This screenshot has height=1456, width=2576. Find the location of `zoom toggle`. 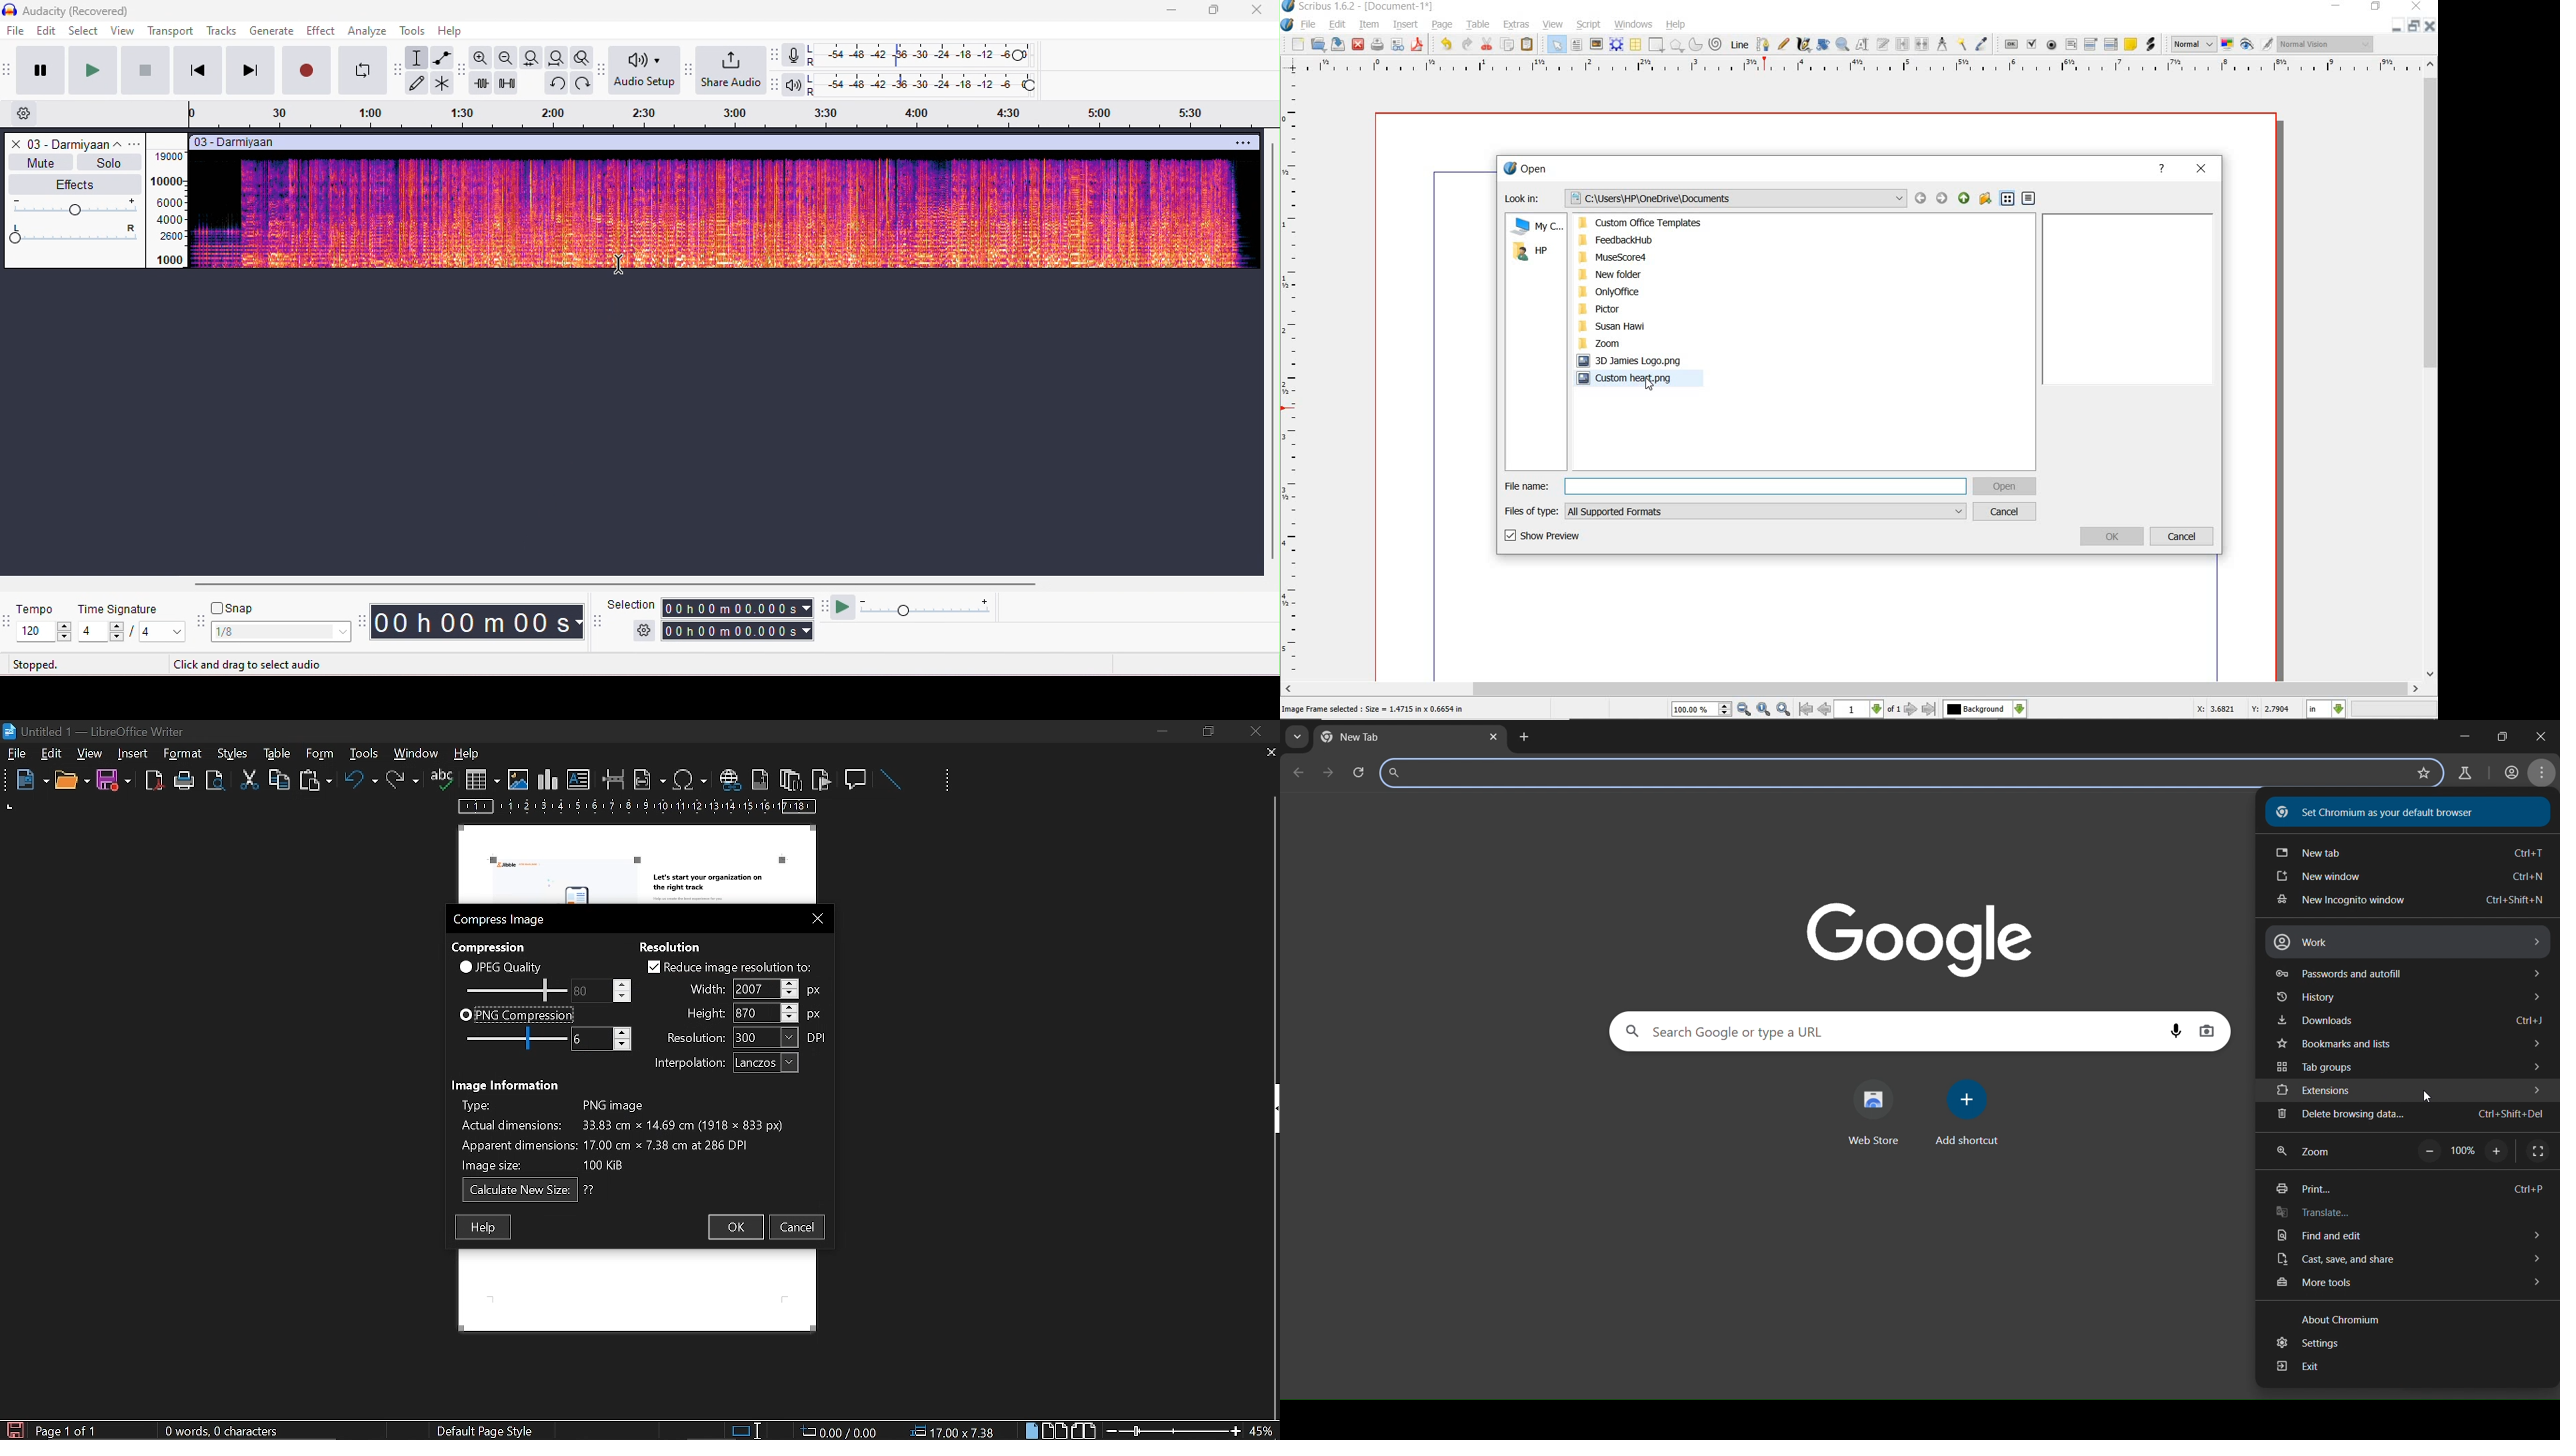

zoom toggle is located at coordinates (579, 57).